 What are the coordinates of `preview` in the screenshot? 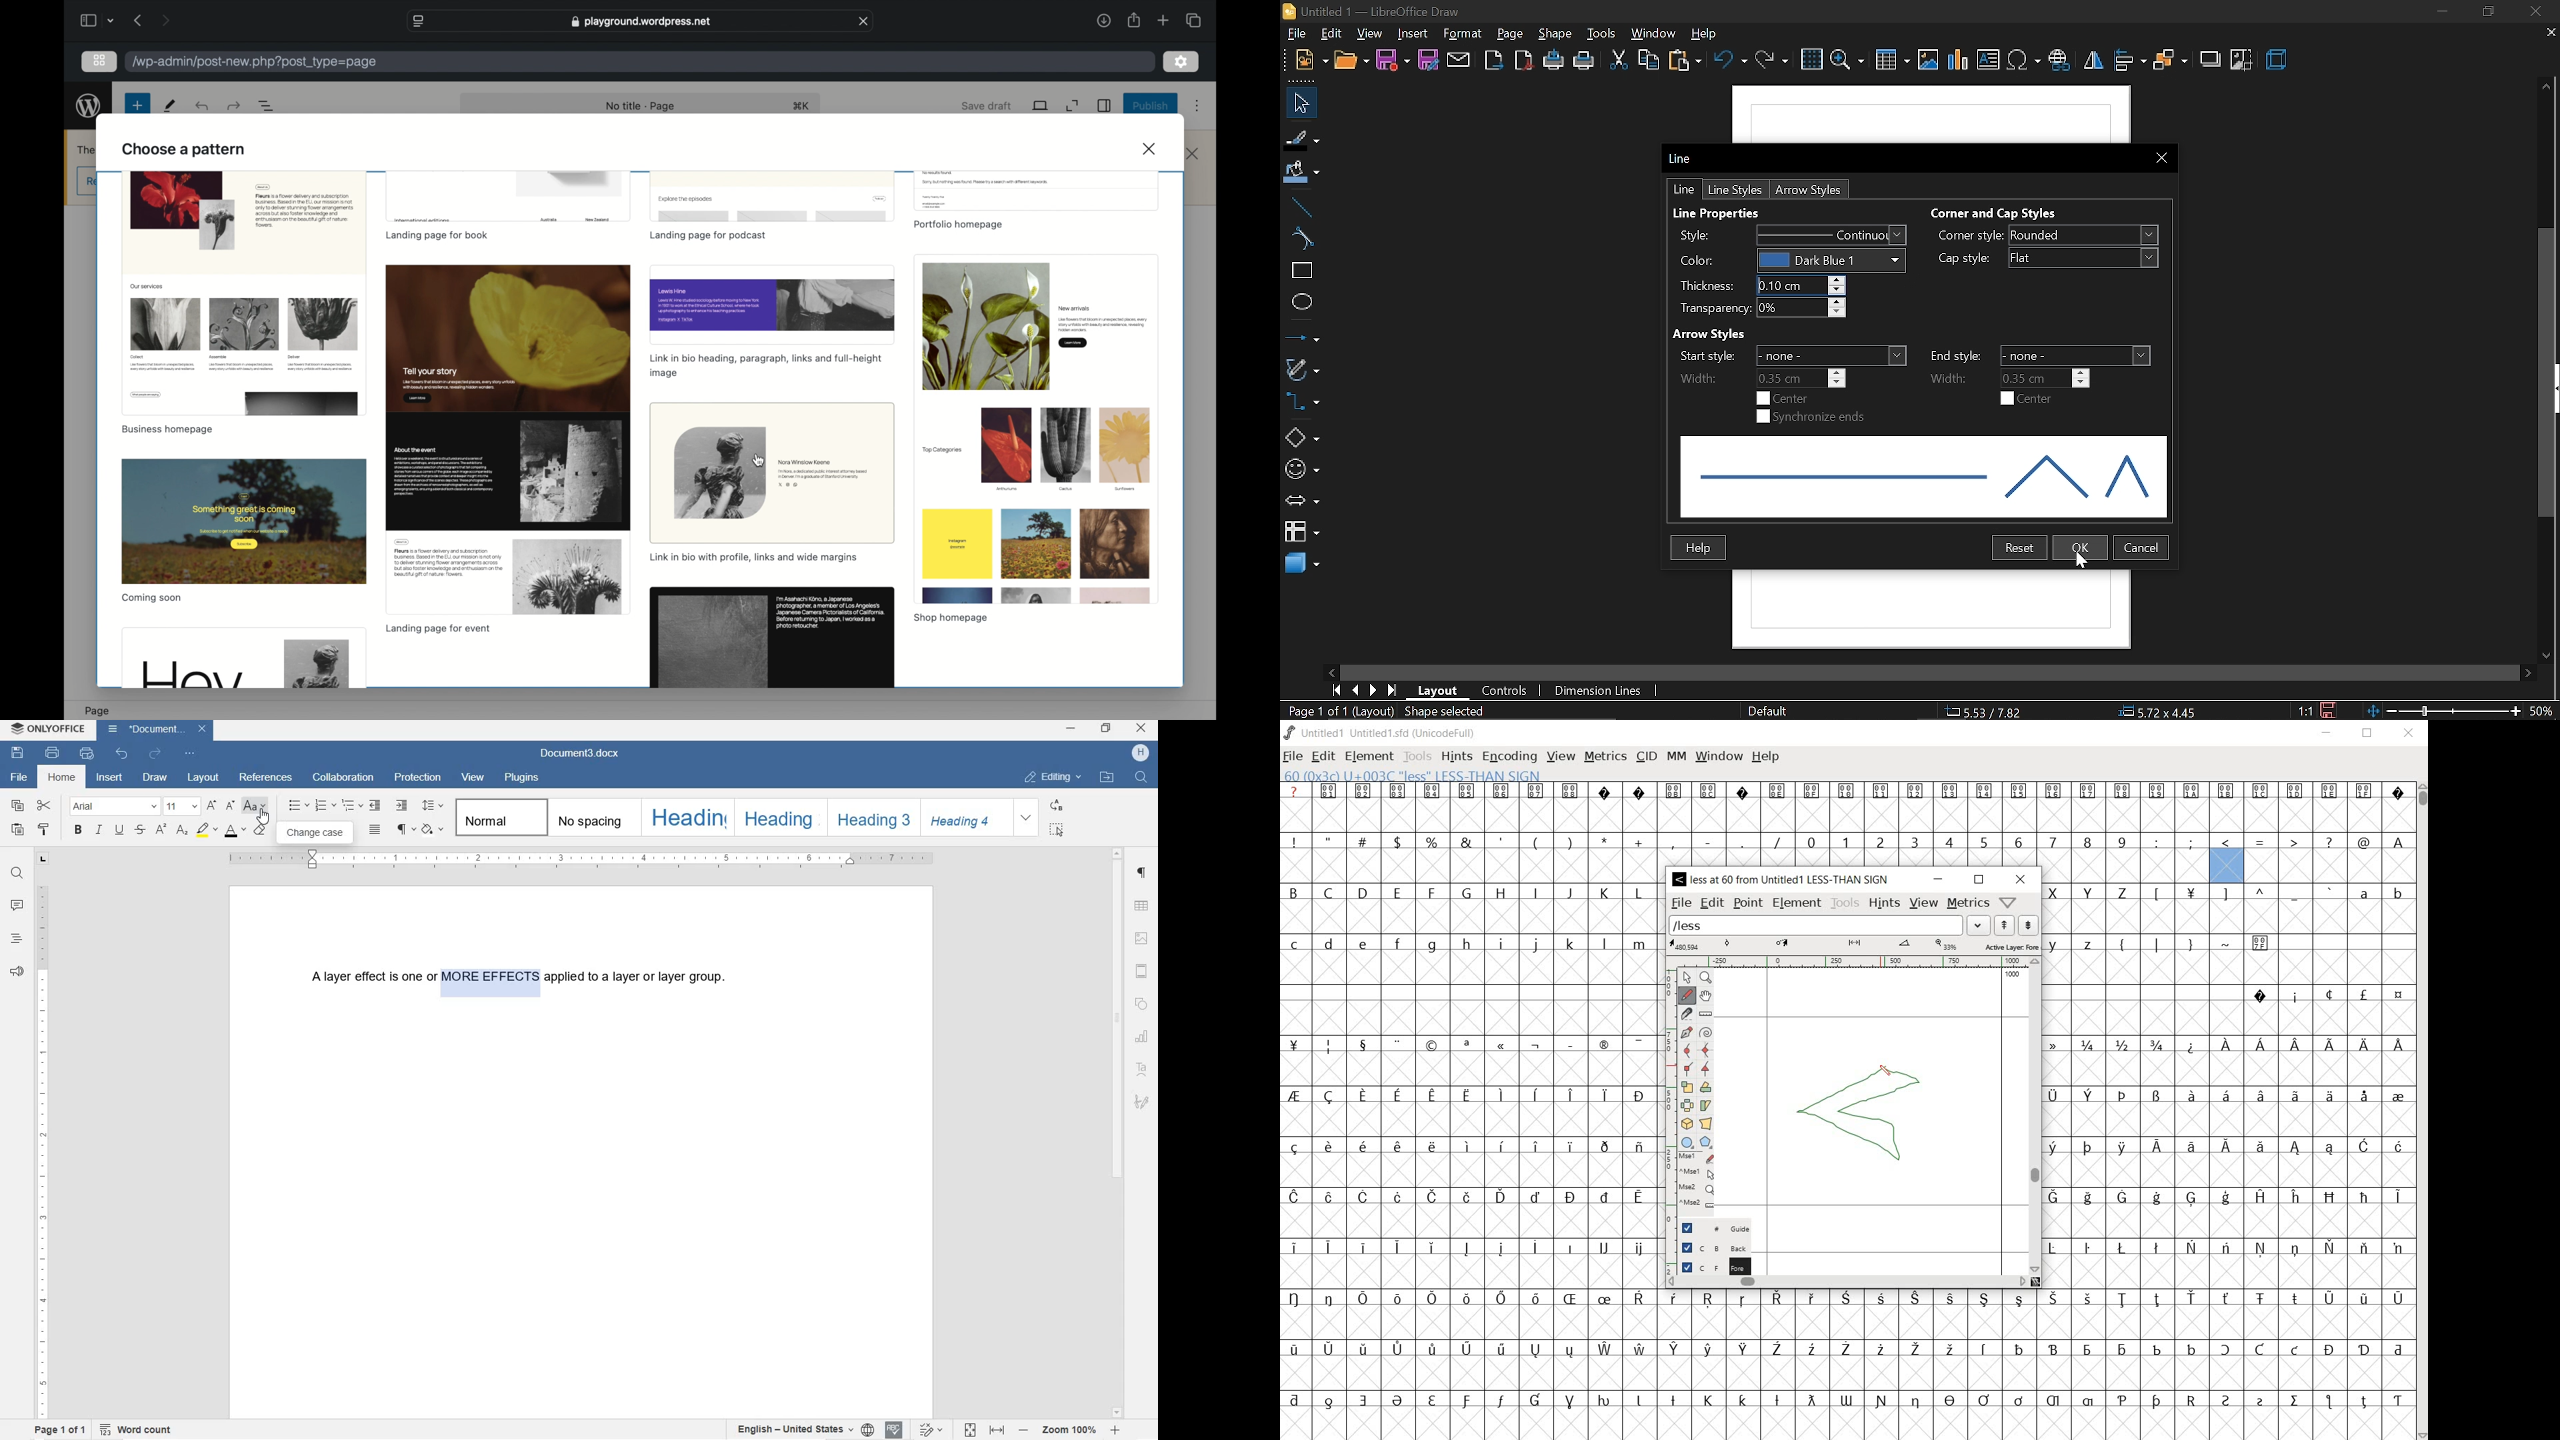 It's located at (773, 303).